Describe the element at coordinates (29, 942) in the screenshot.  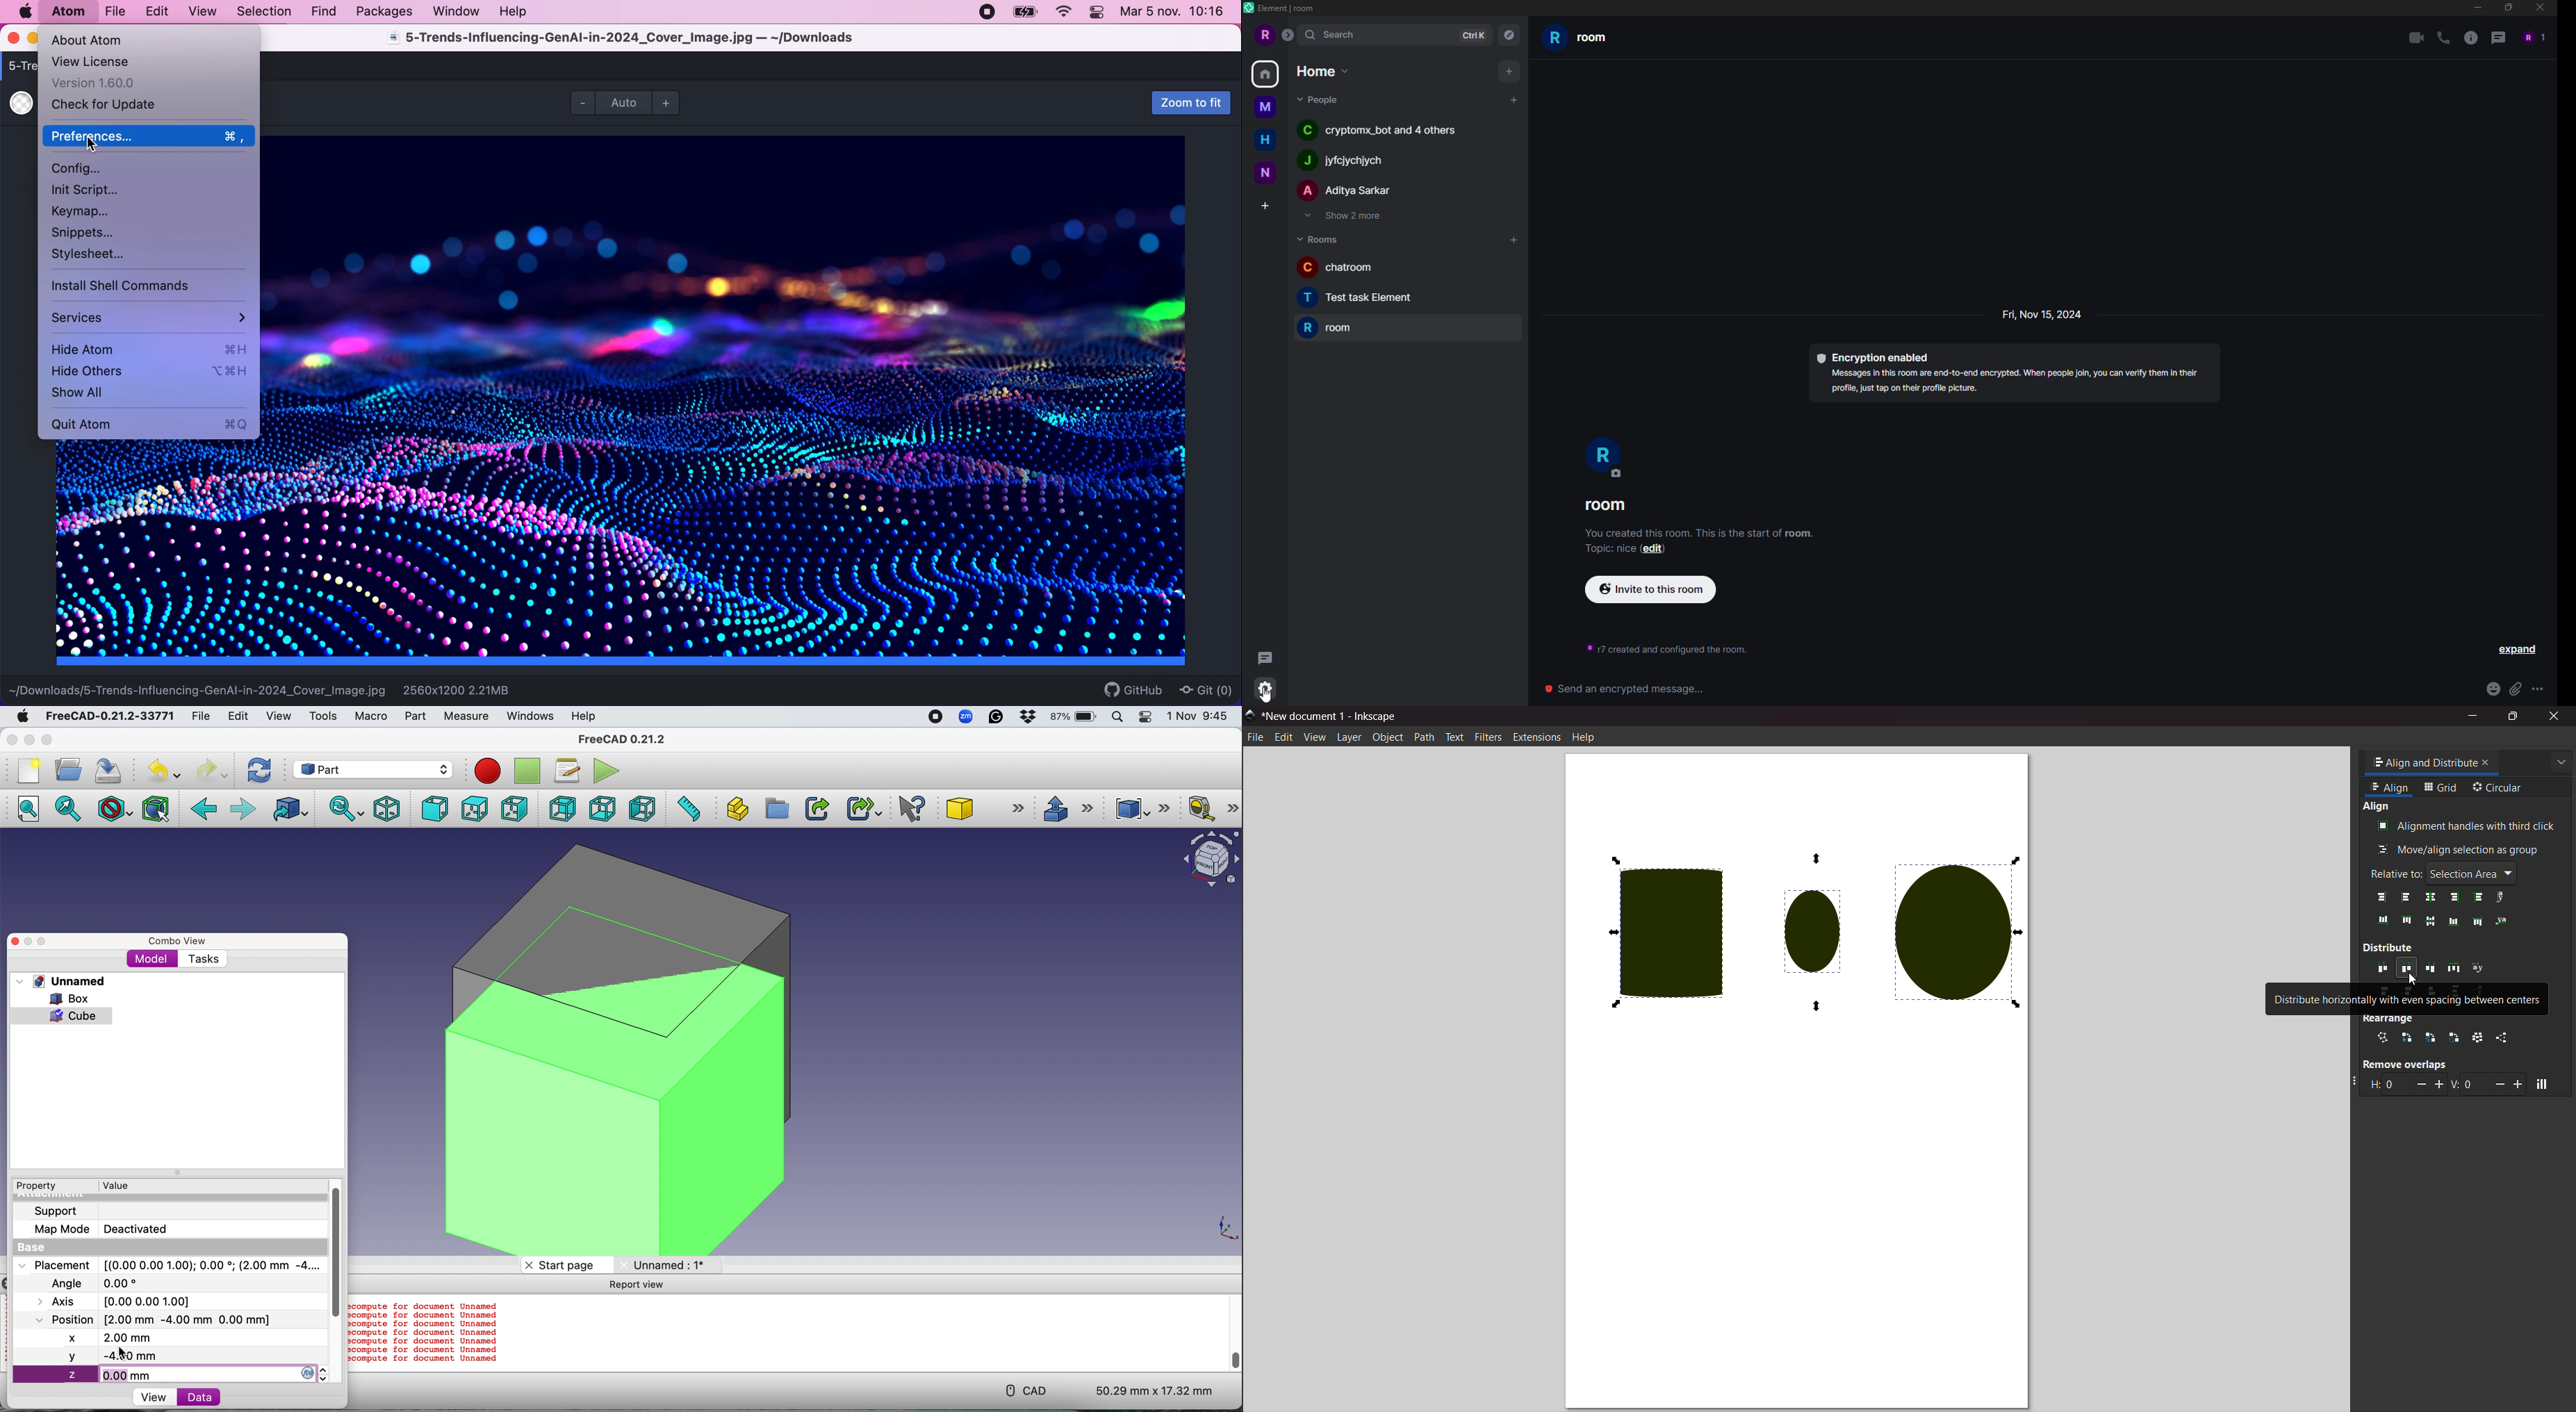
I see `Minimise` at that location.